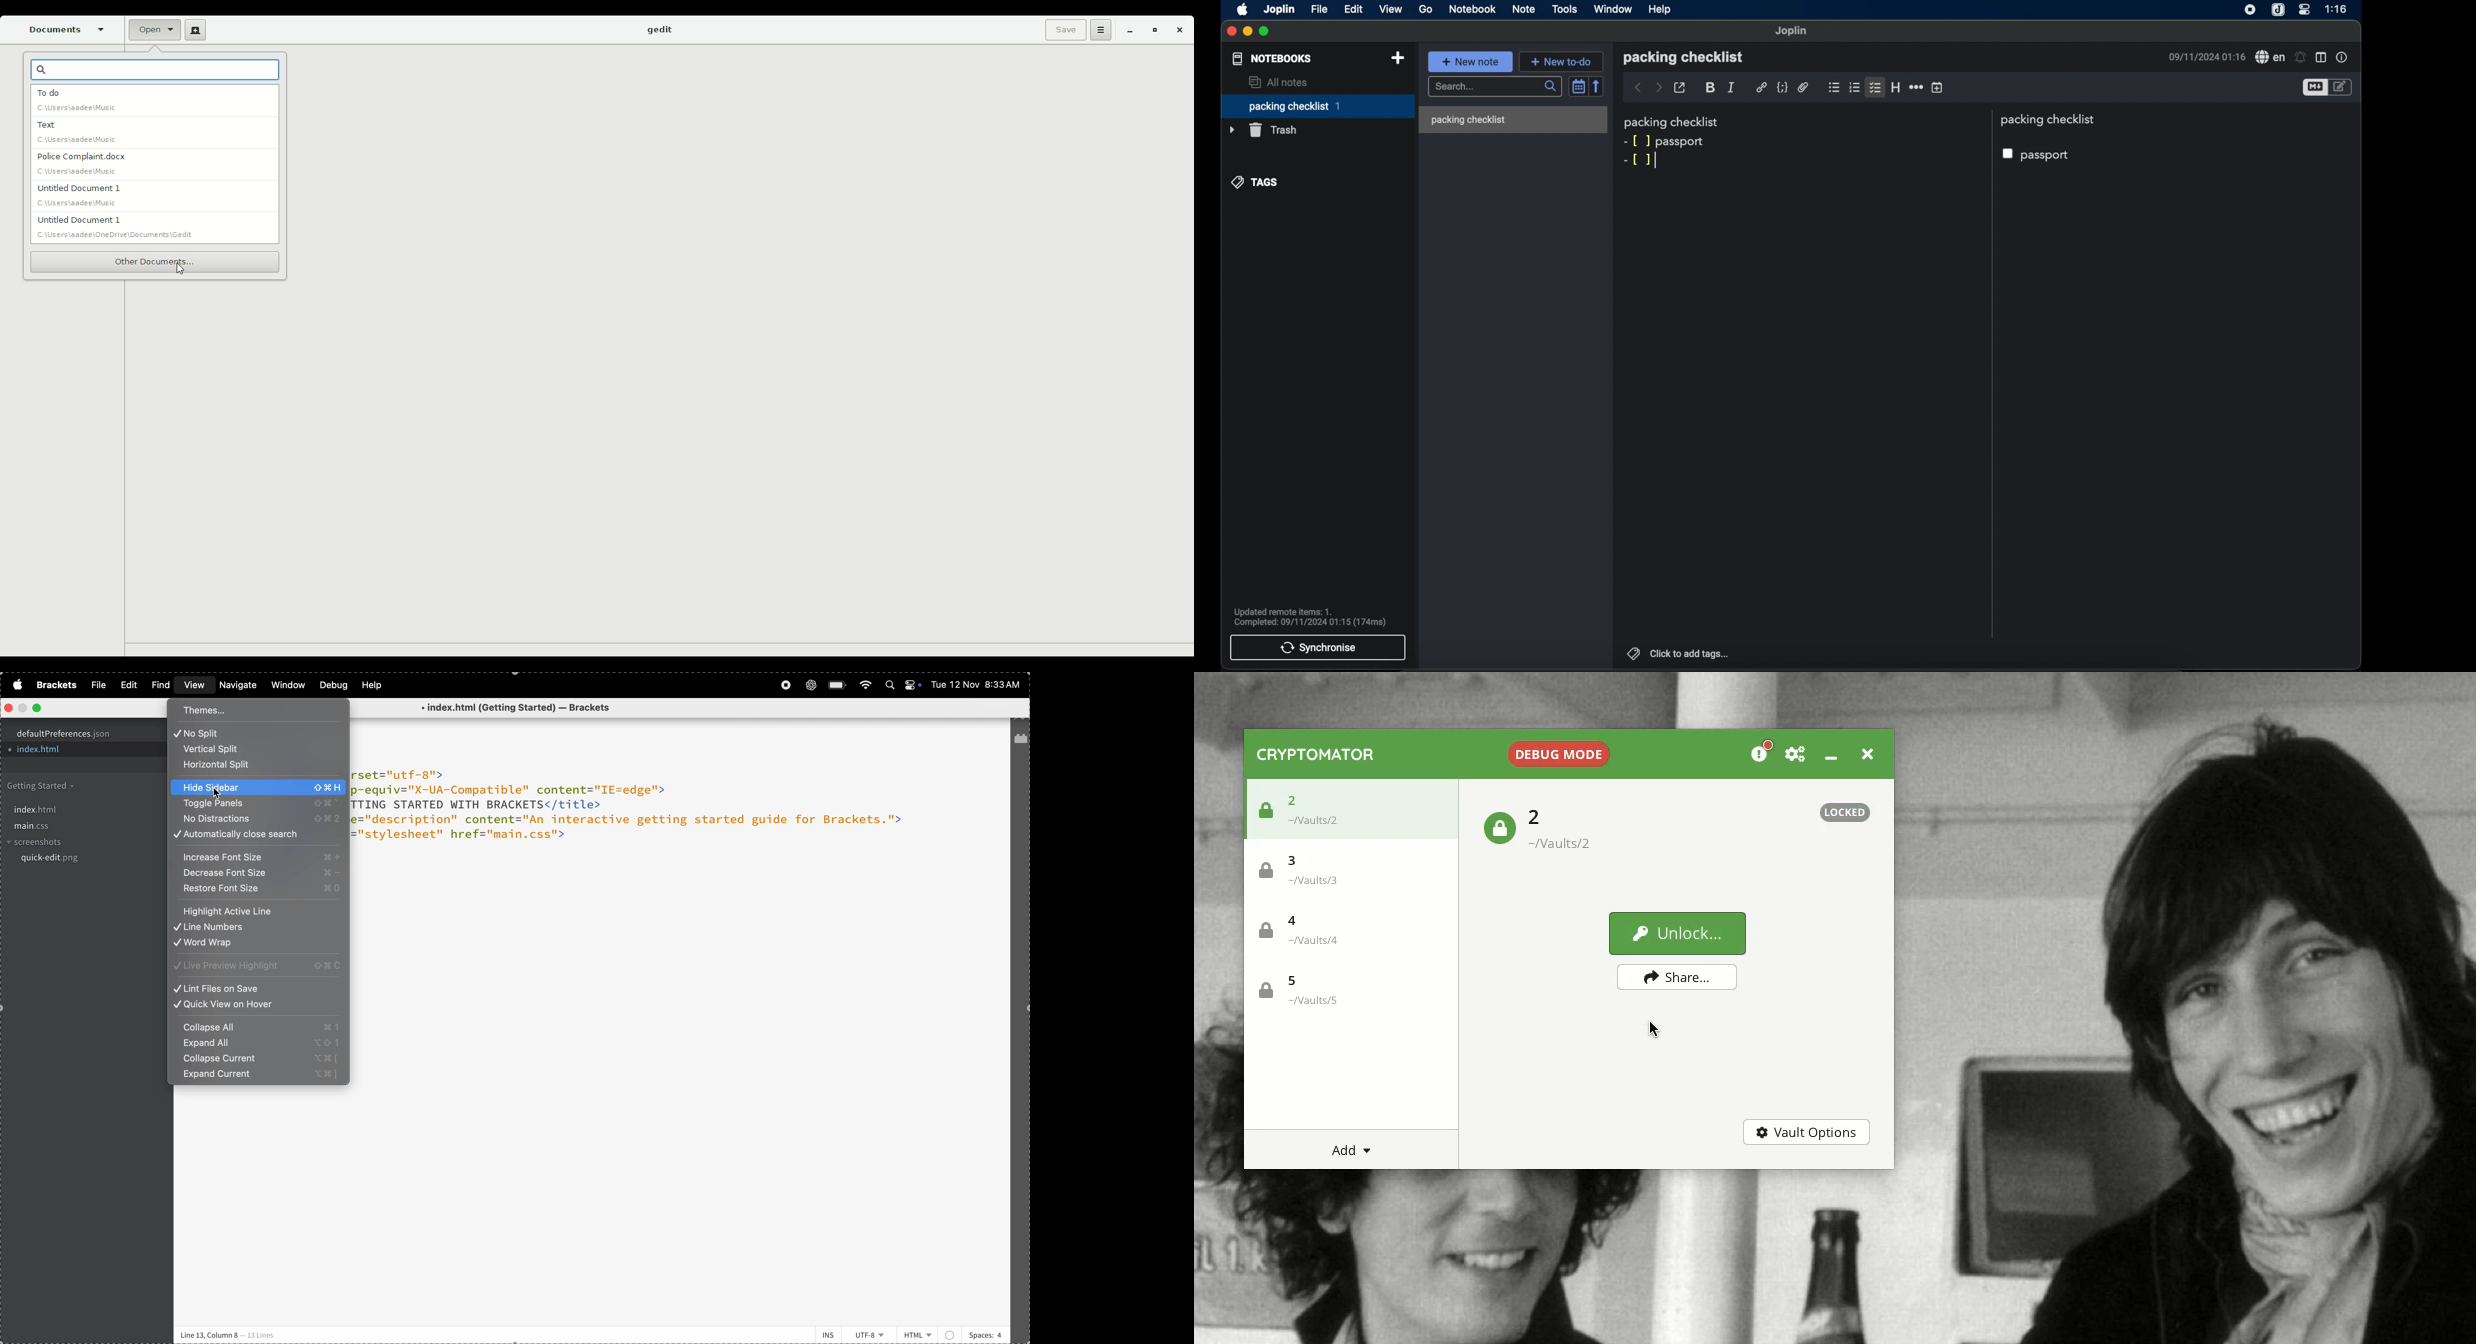  Describe the element at coordinates (1272, 58) in the screenshot. I see `notebooks` at that location.